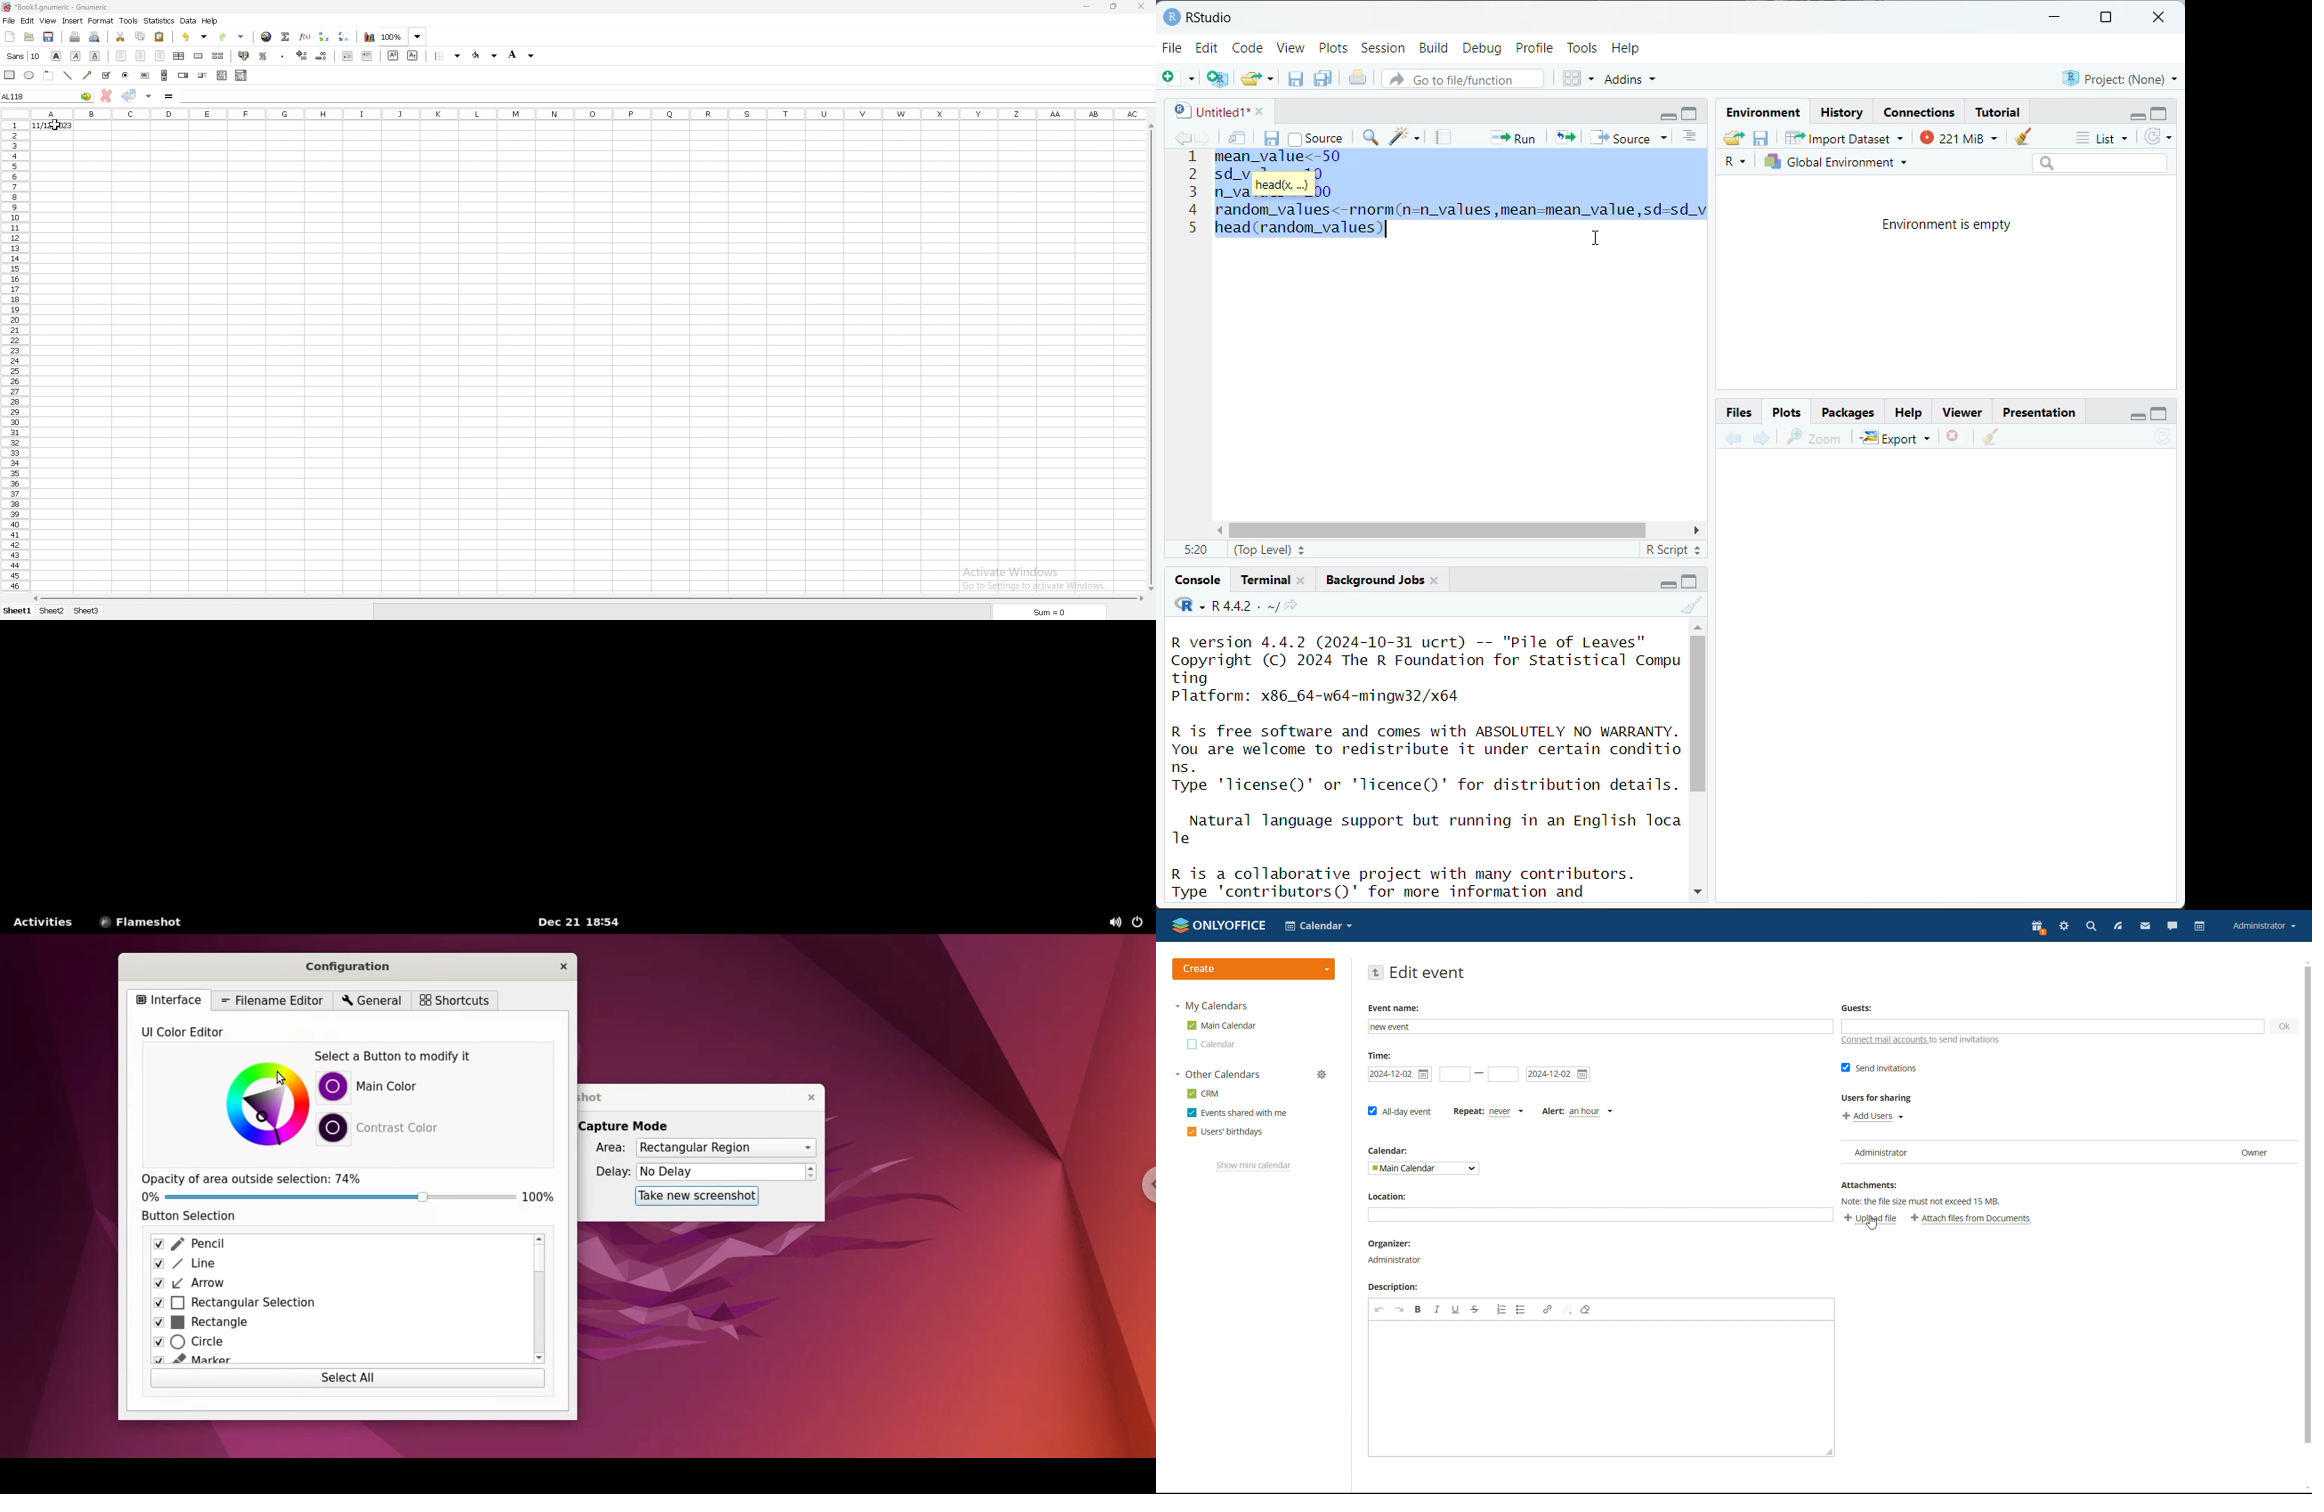 The image size is (2324, 1512). I want to click on arrowed line, so click(89, 75).